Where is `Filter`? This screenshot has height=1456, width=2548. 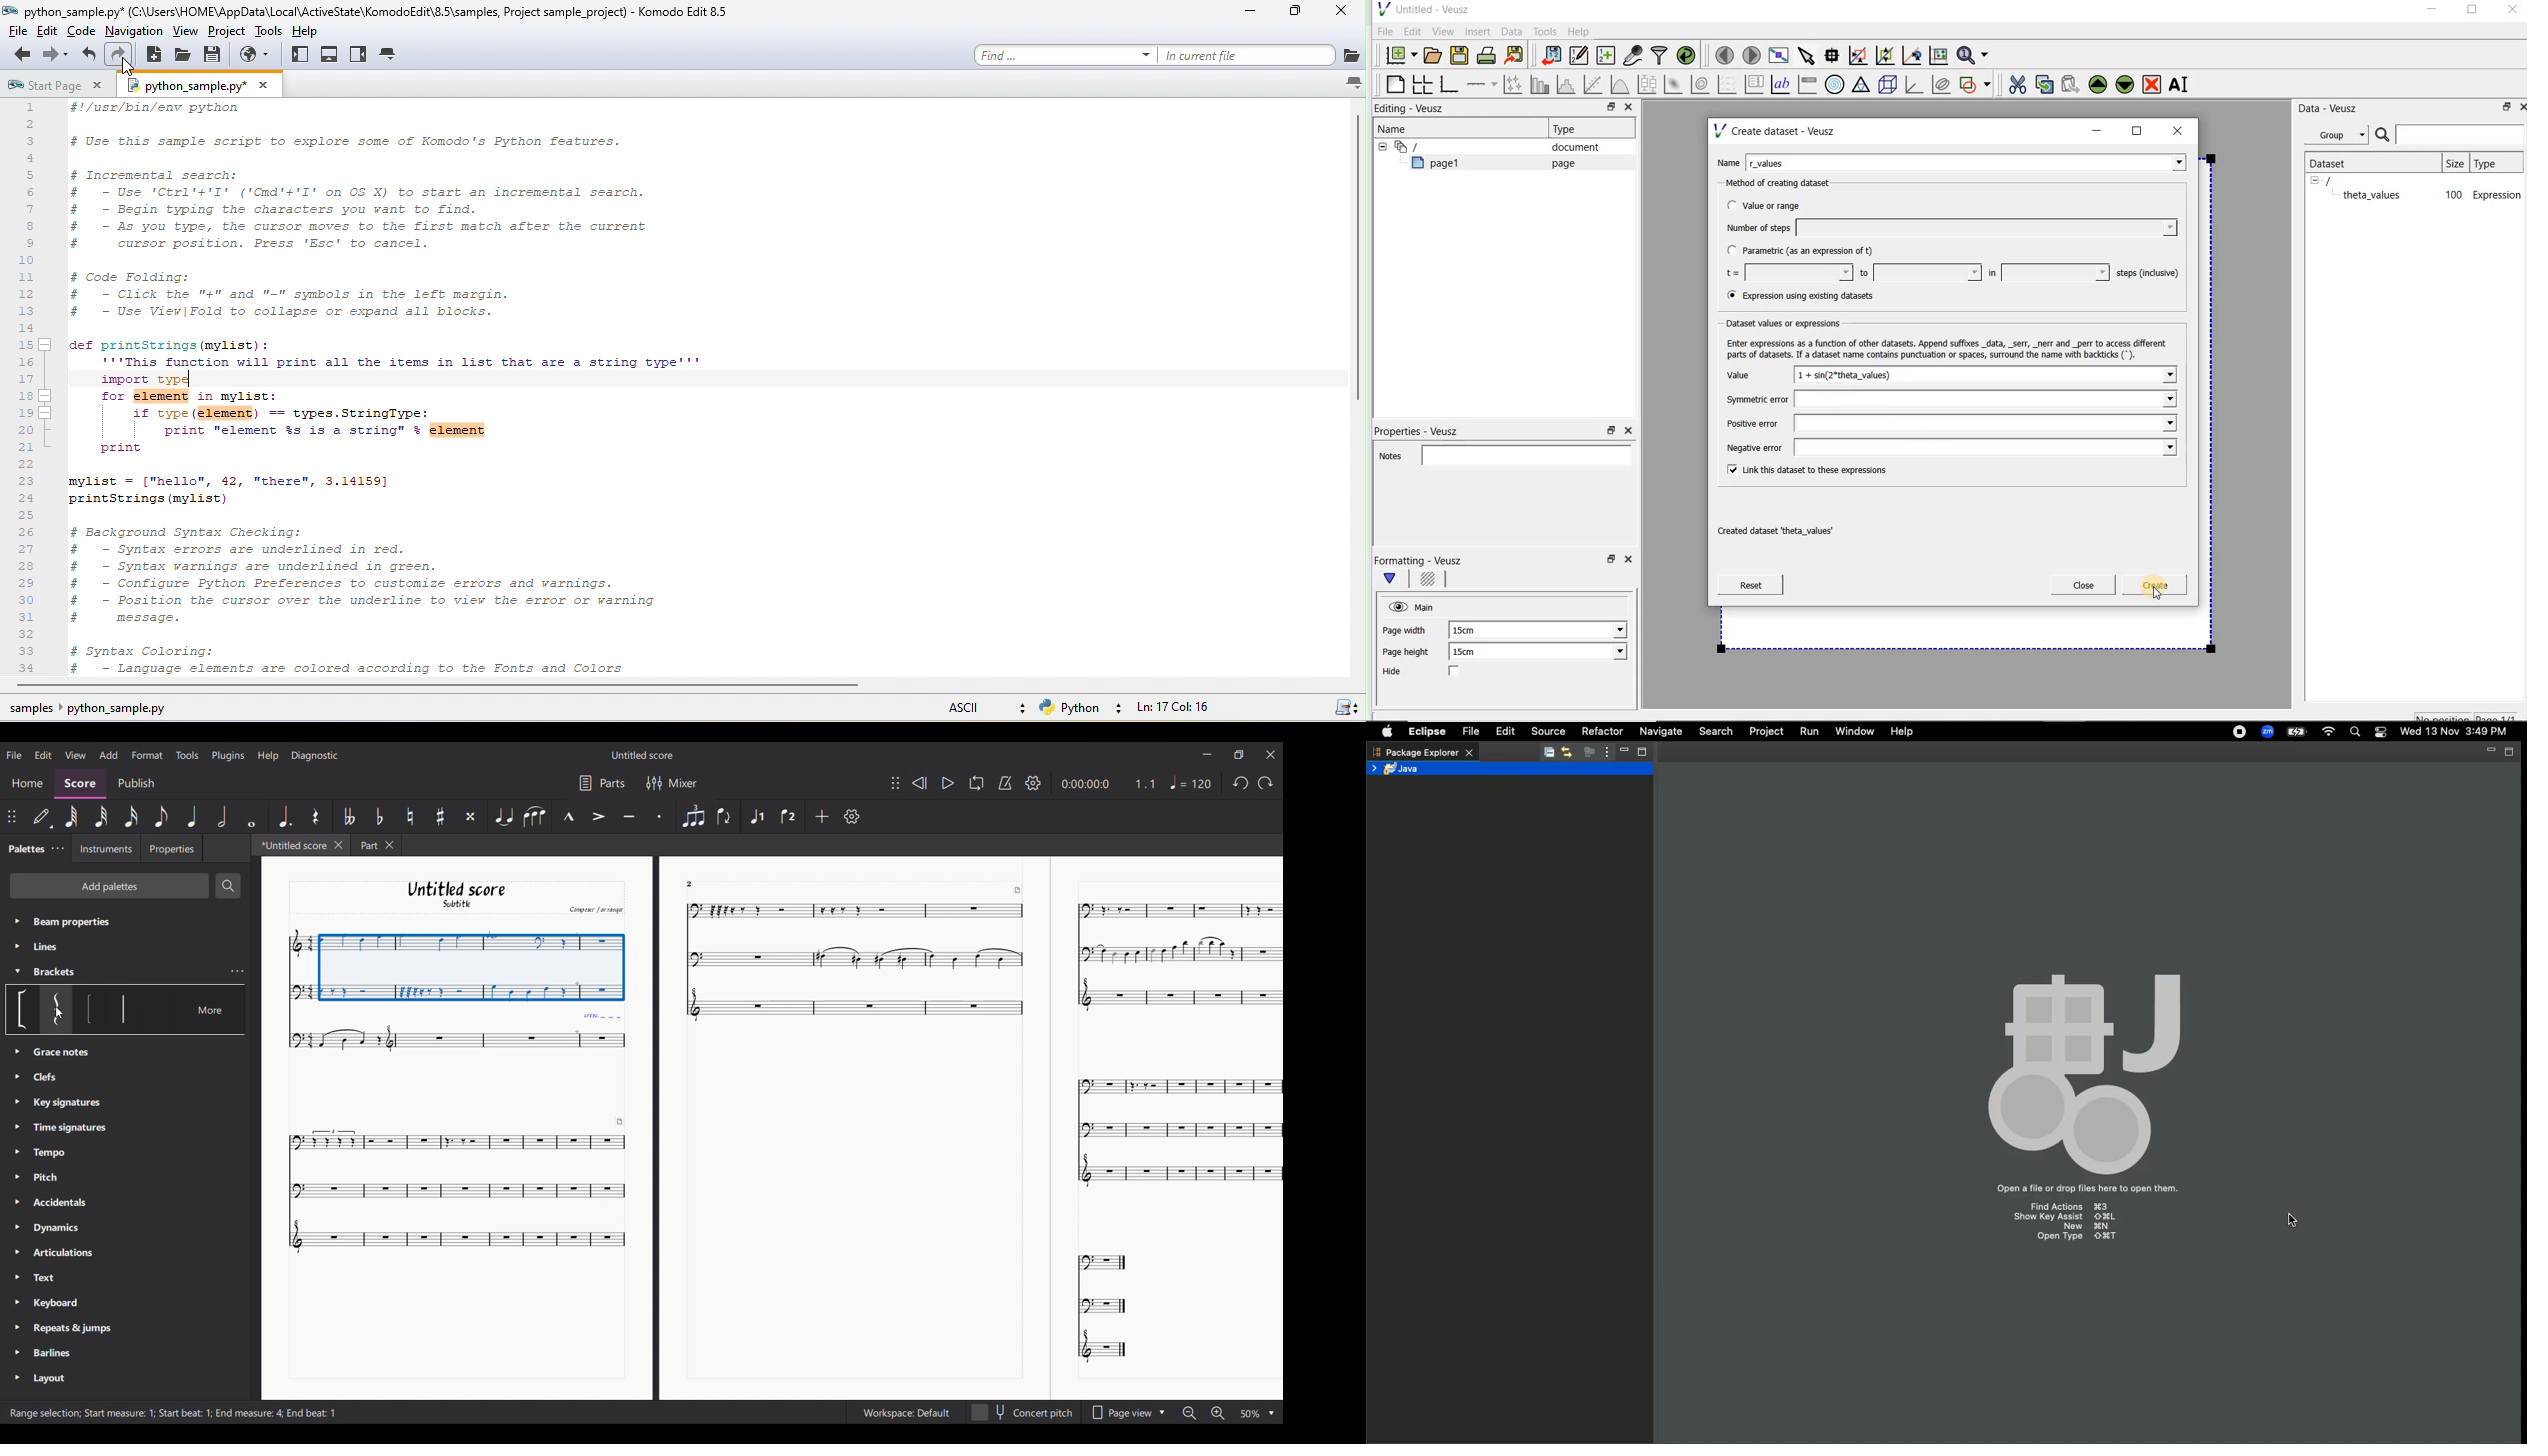 Filter is located at coordinates (652, 783).